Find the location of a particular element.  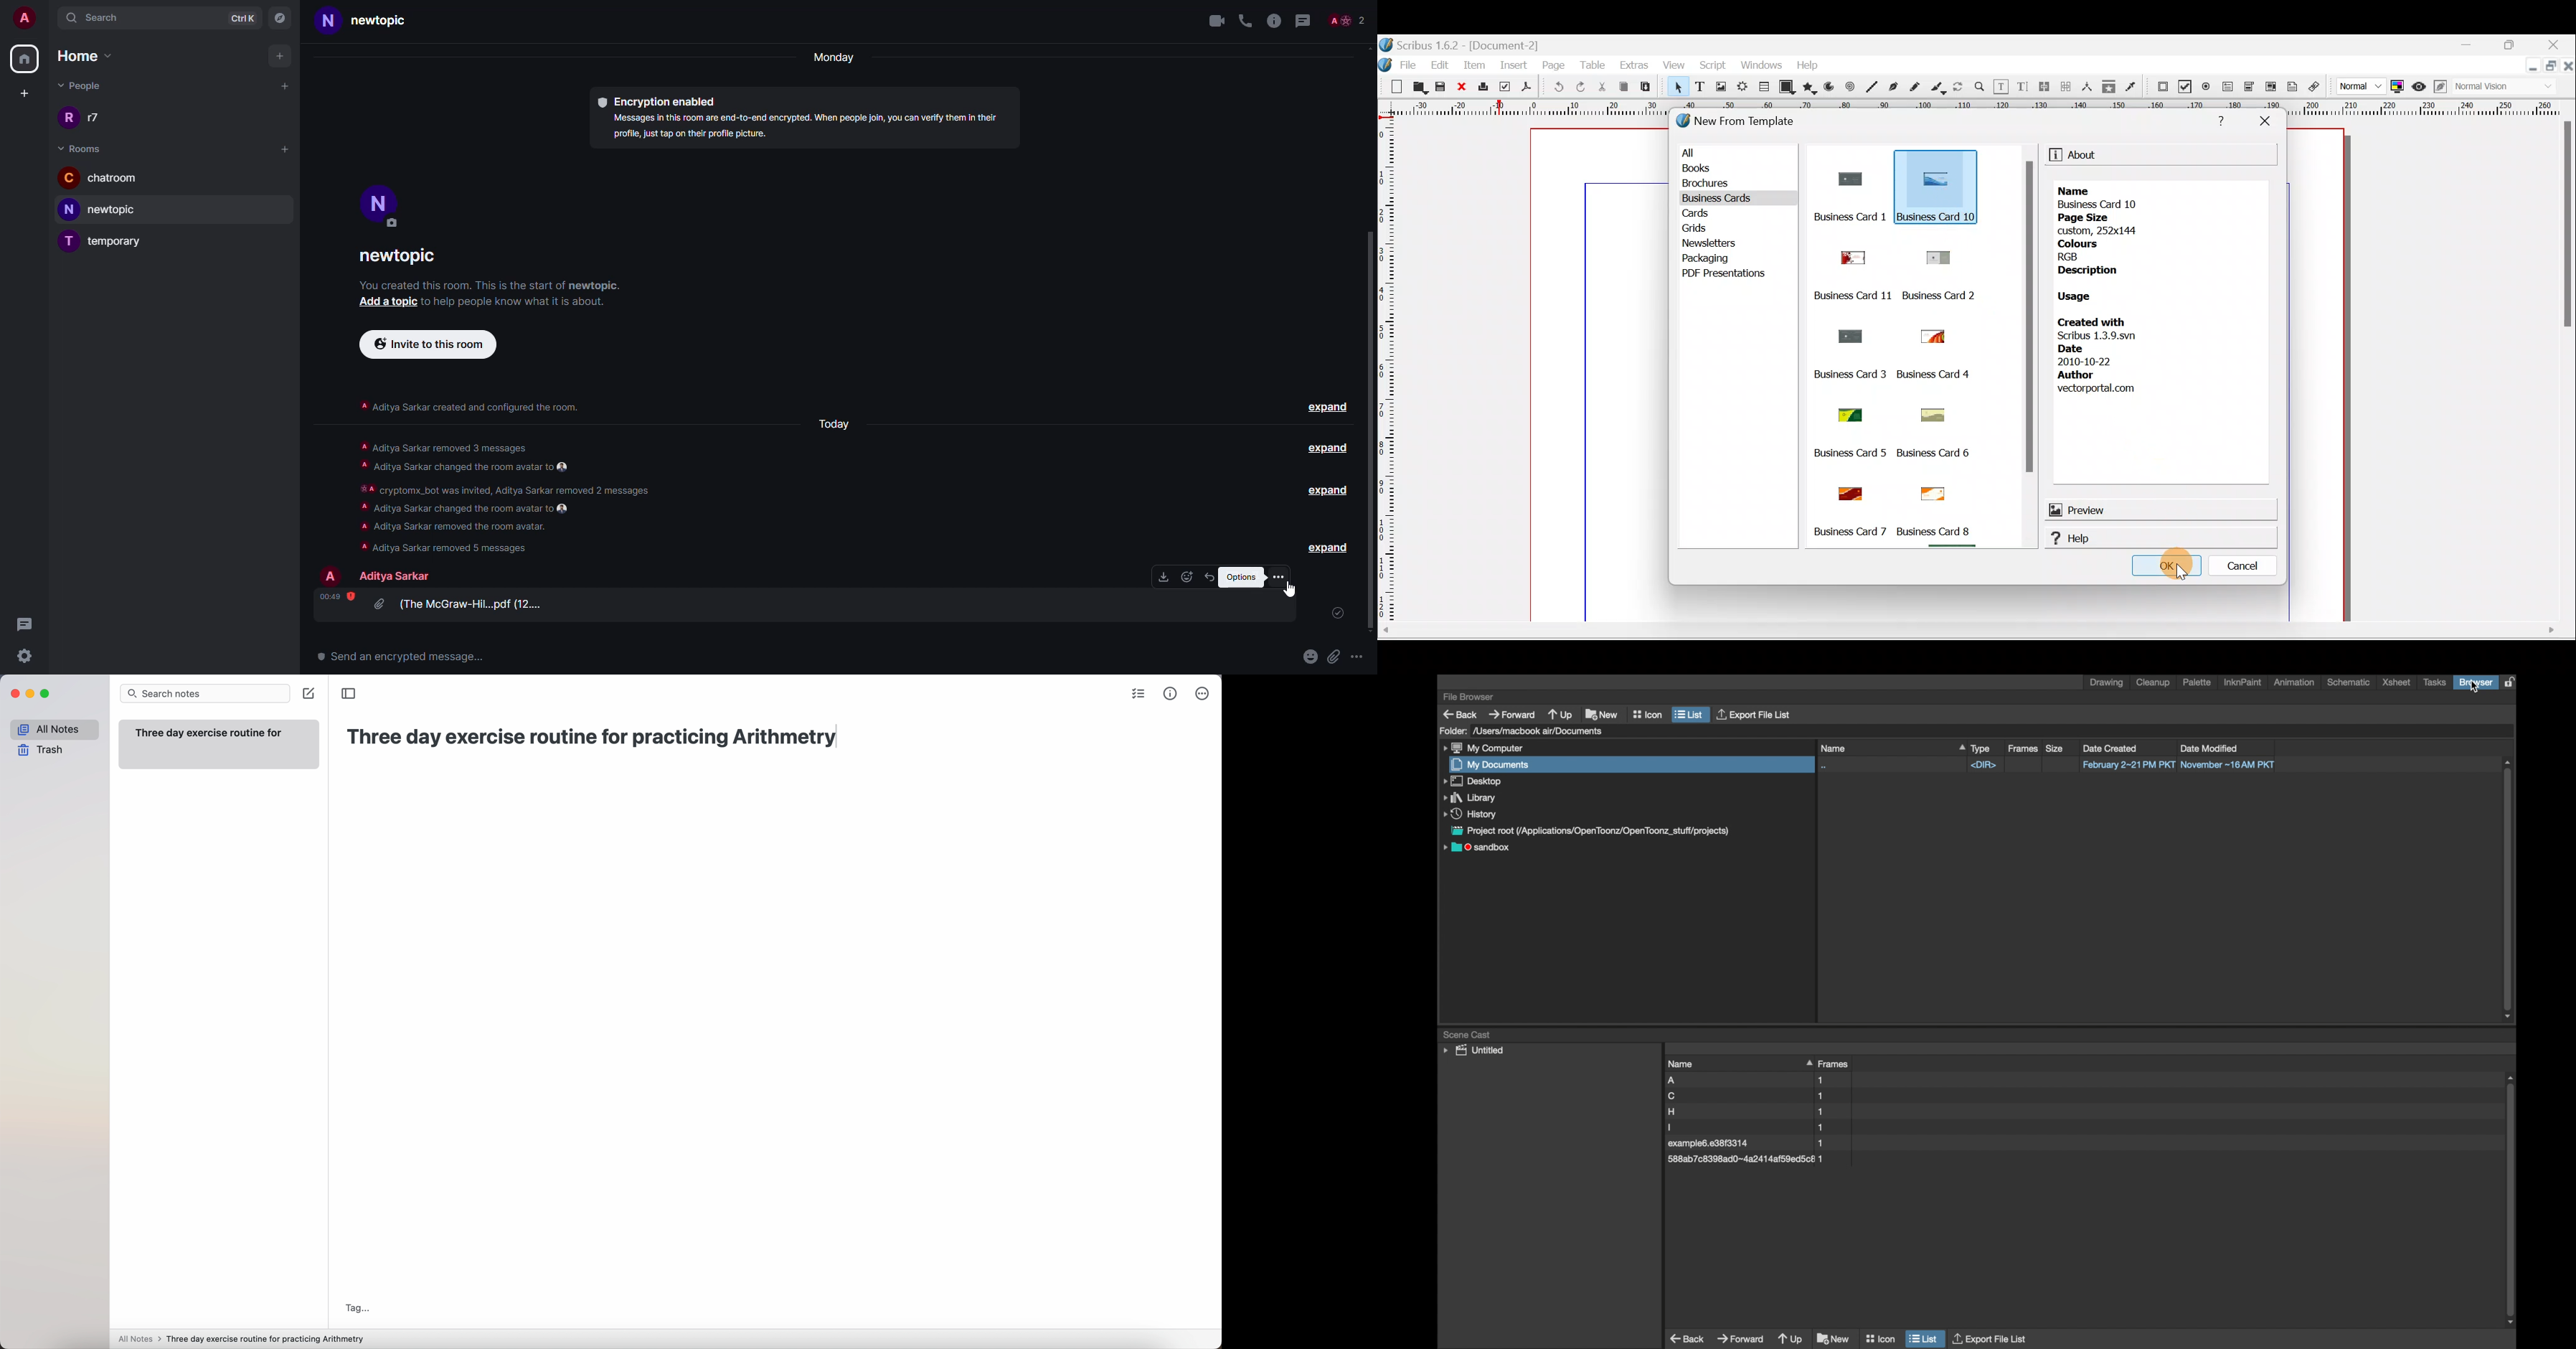

Date is located at coordinates (2072, 348).